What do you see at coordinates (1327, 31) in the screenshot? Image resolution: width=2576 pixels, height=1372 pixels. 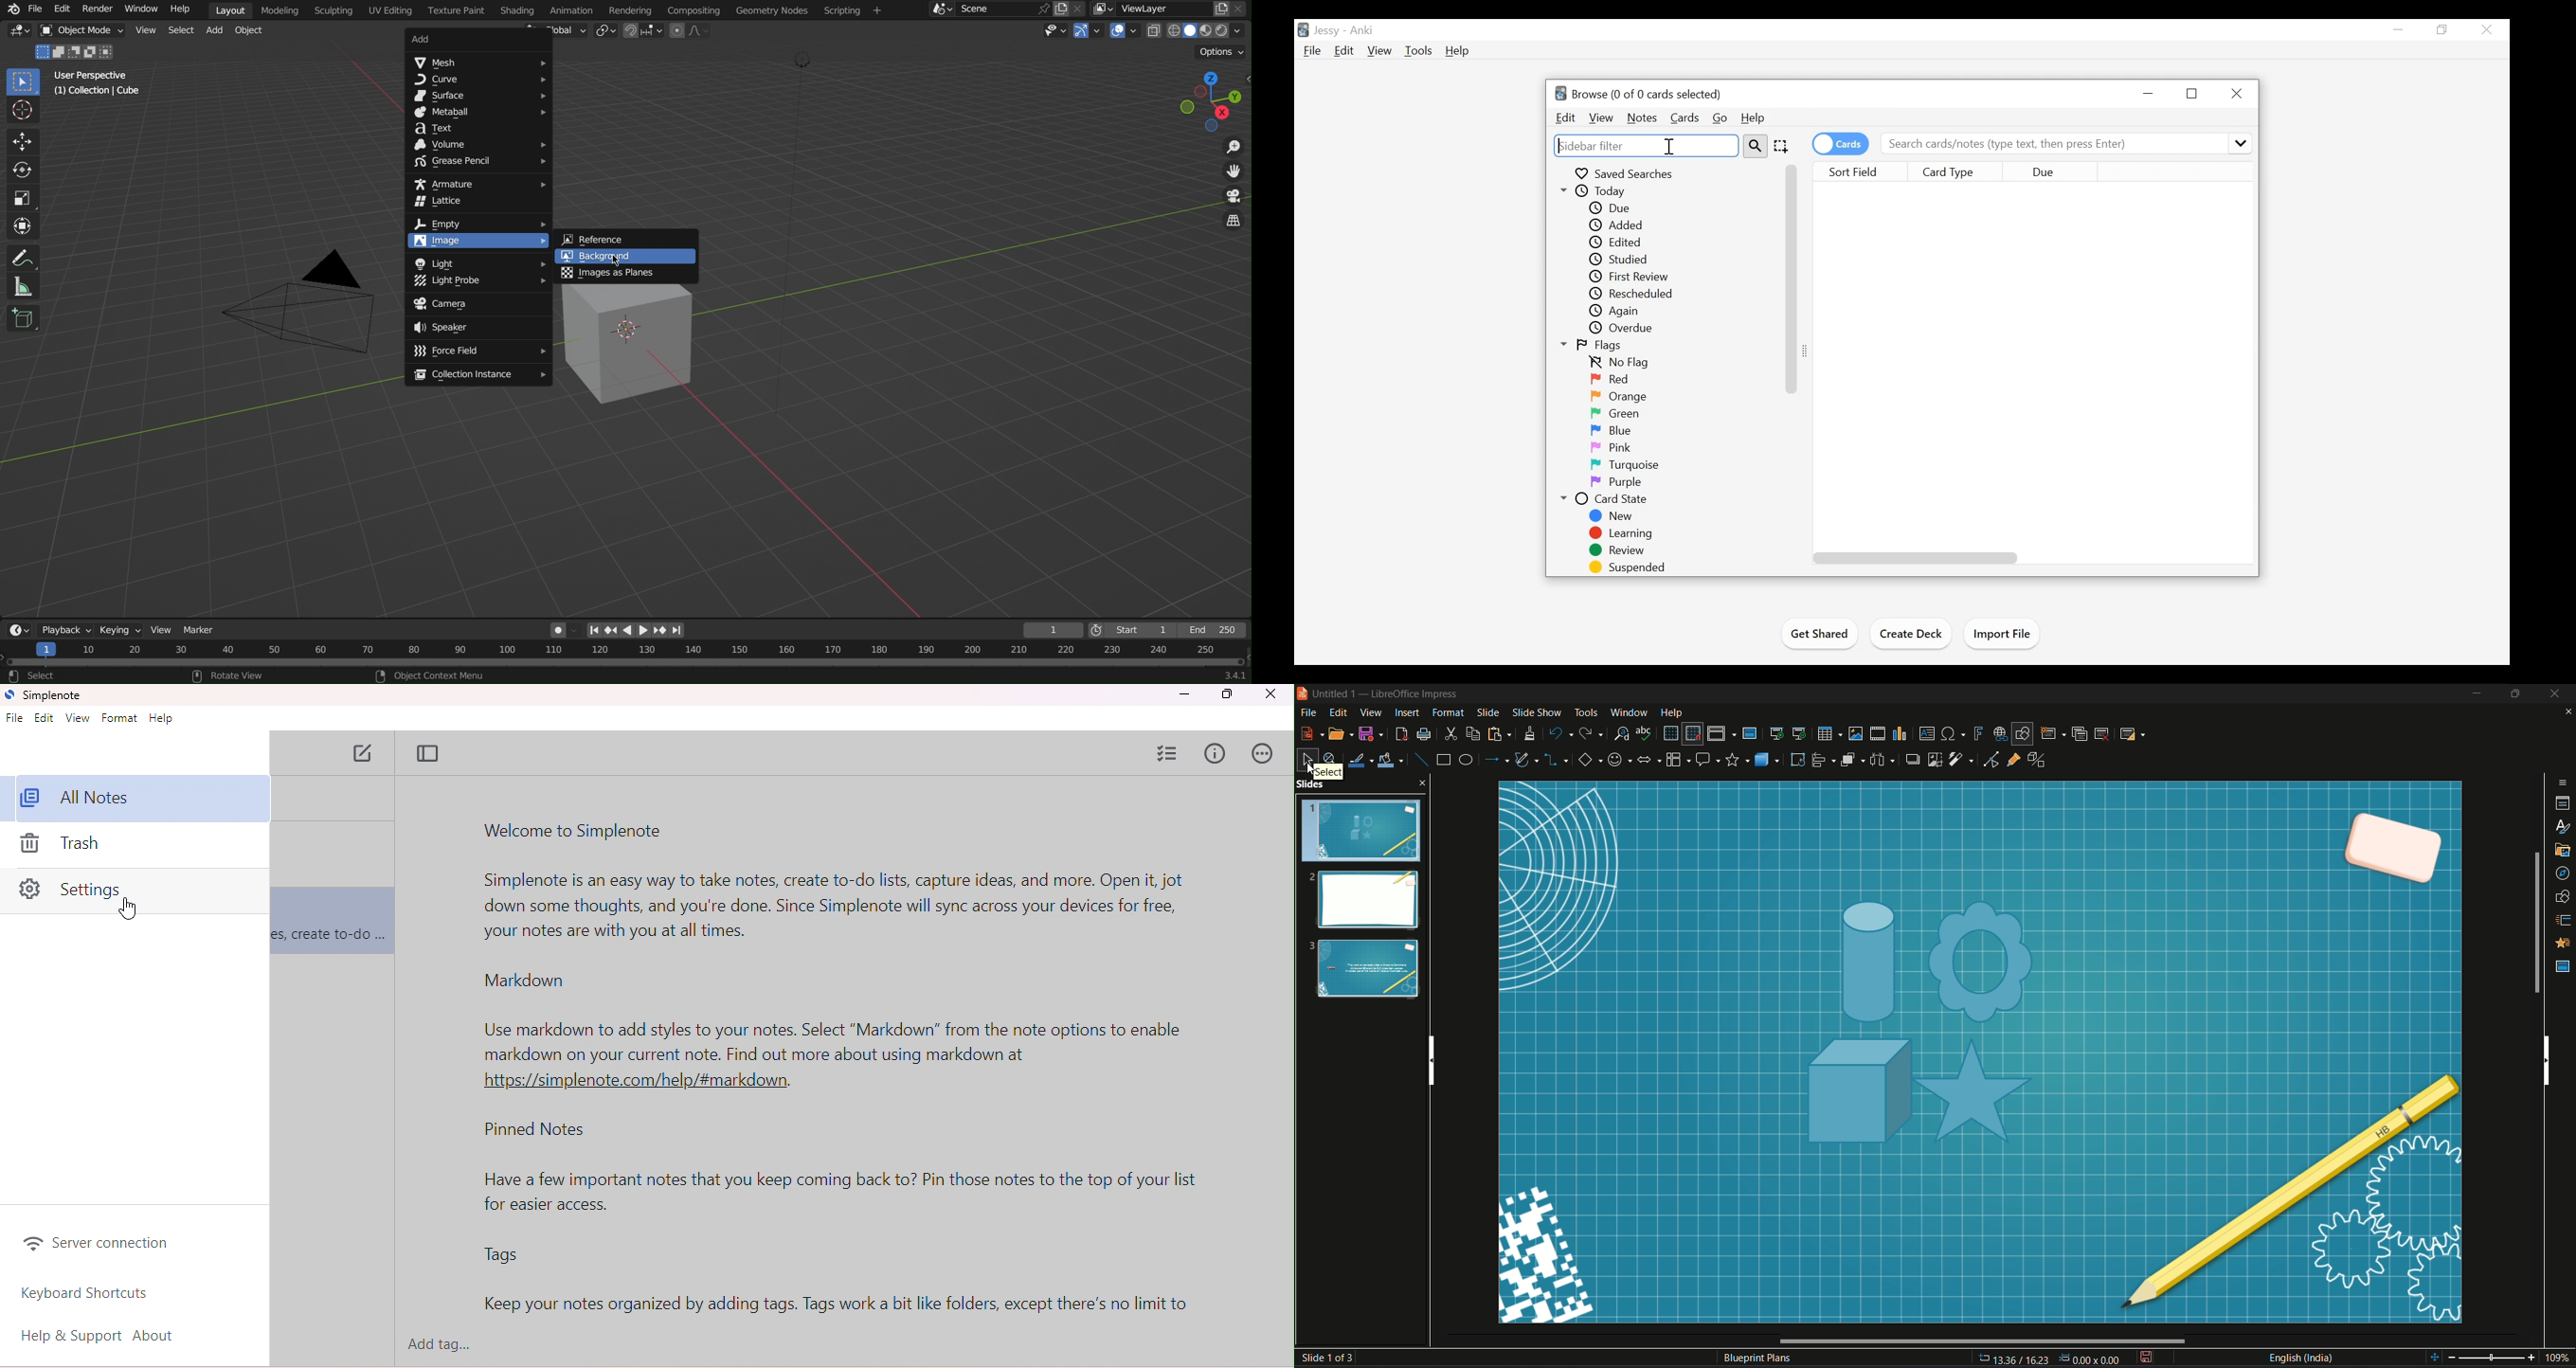 I see `User Name` at bounding box center [1327, 31].